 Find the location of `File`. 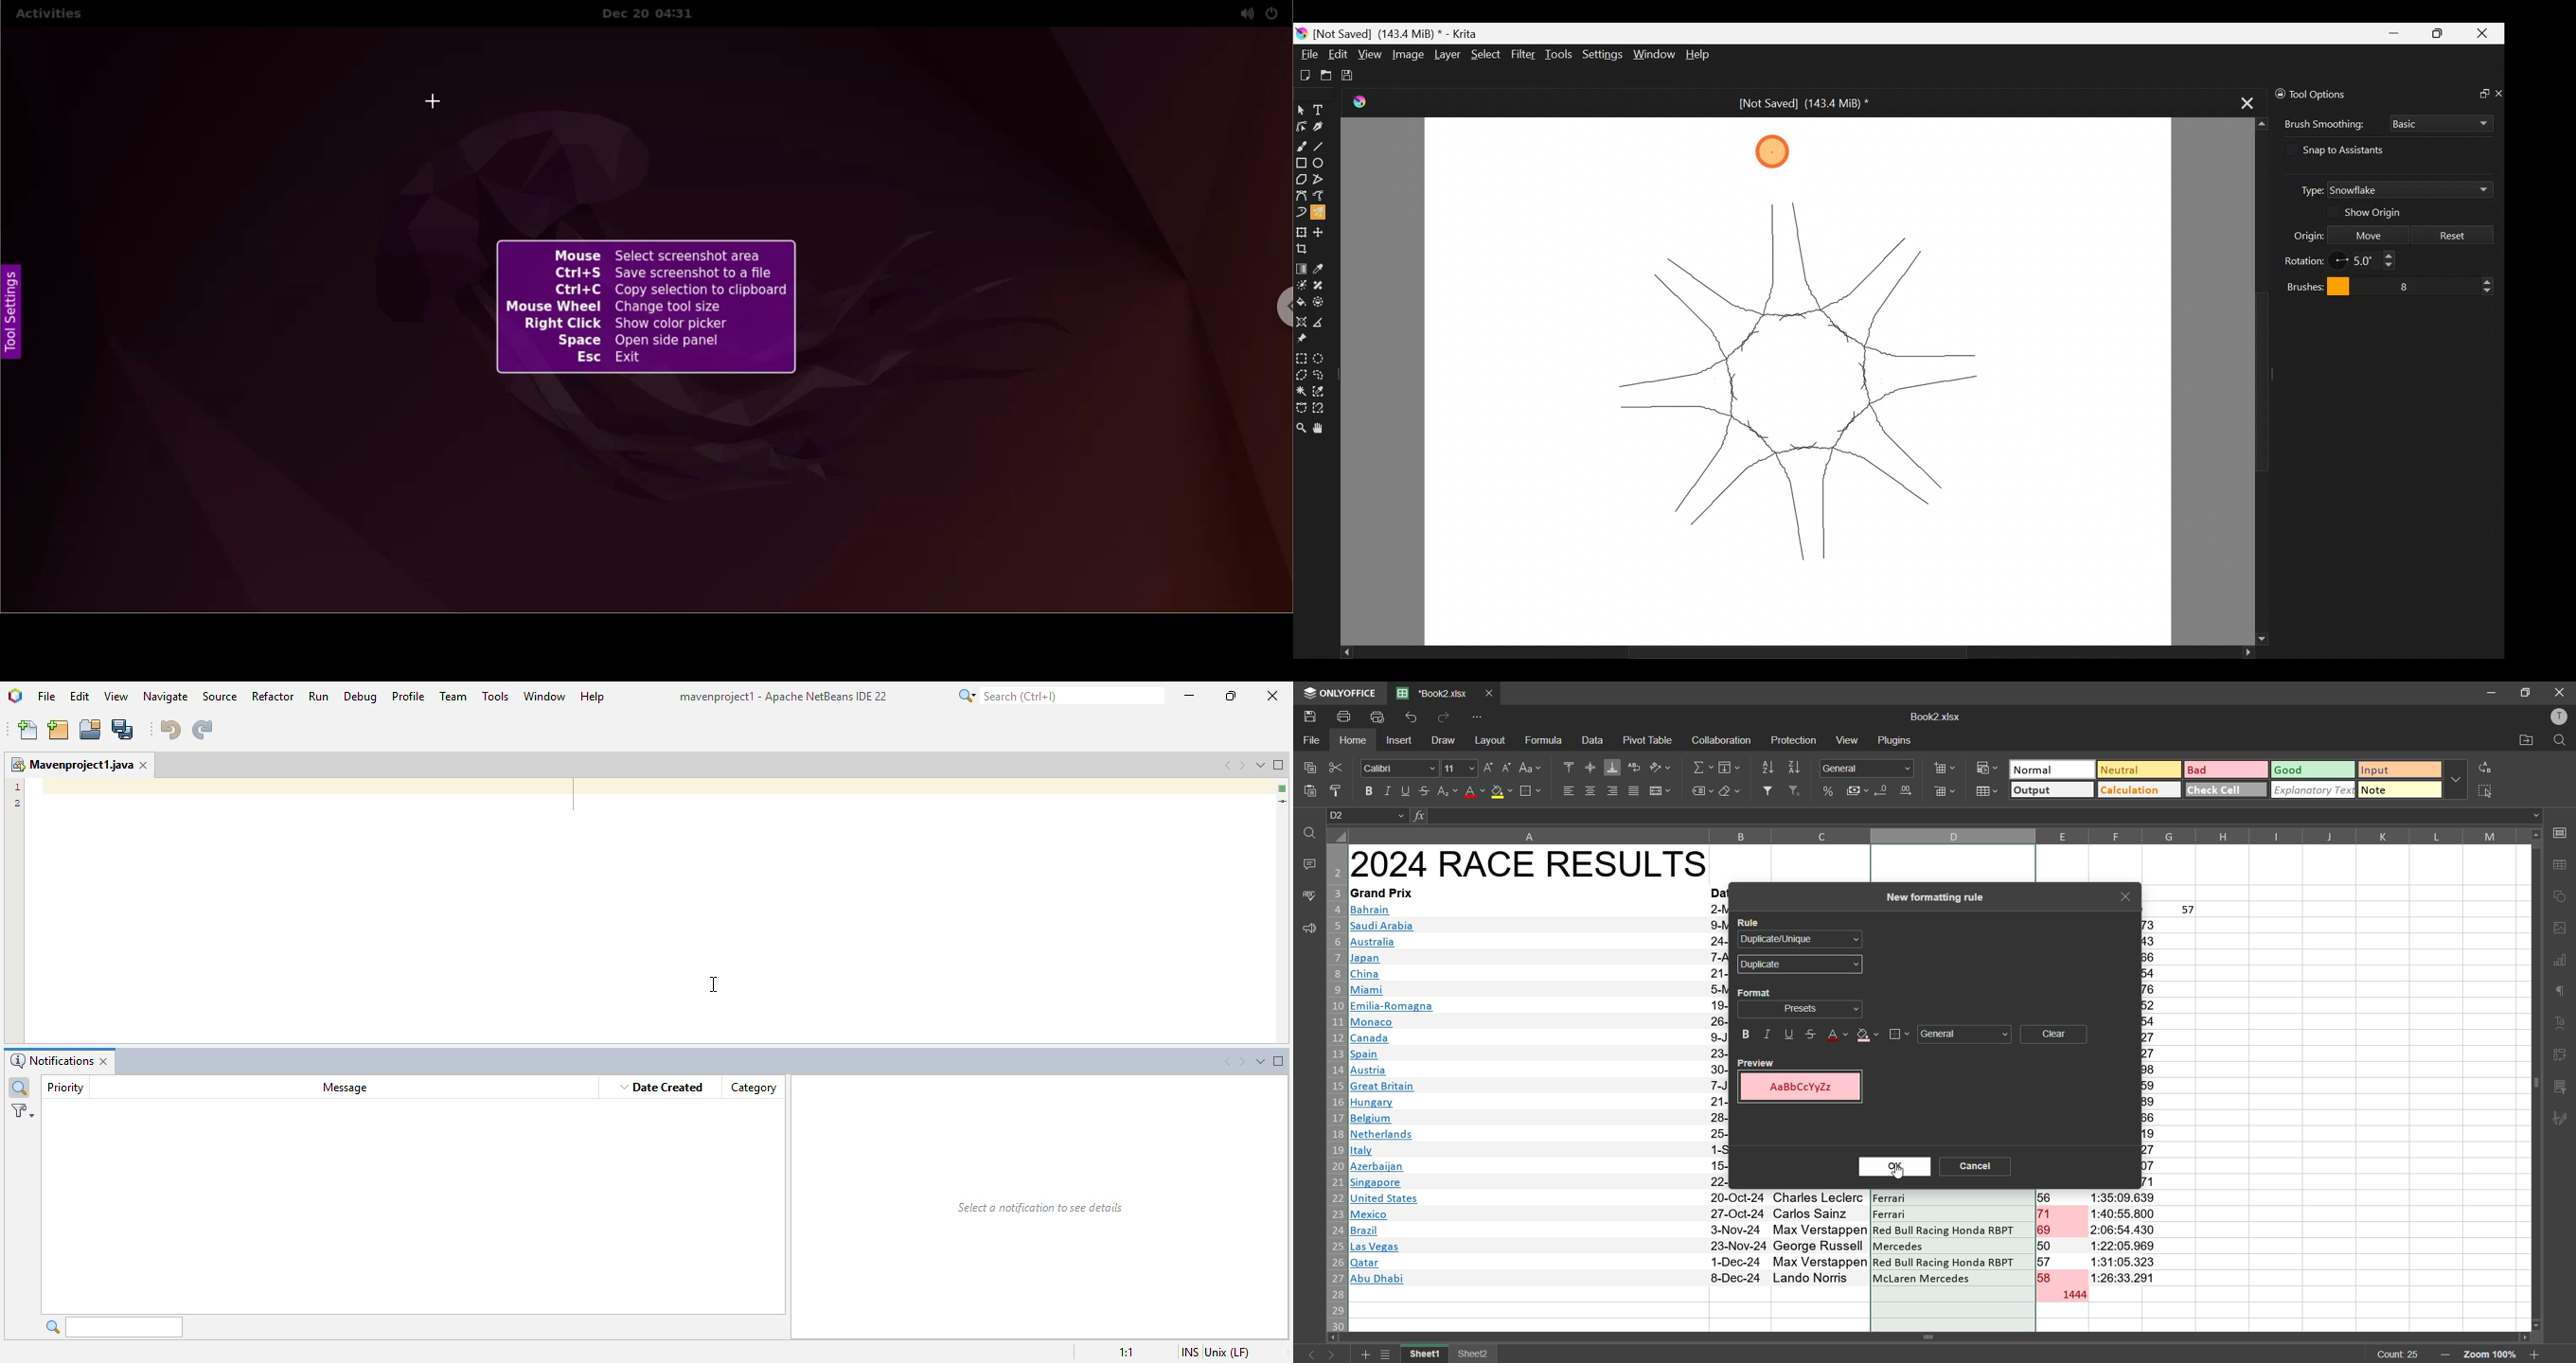

File is located at coordinates (1305, 56).